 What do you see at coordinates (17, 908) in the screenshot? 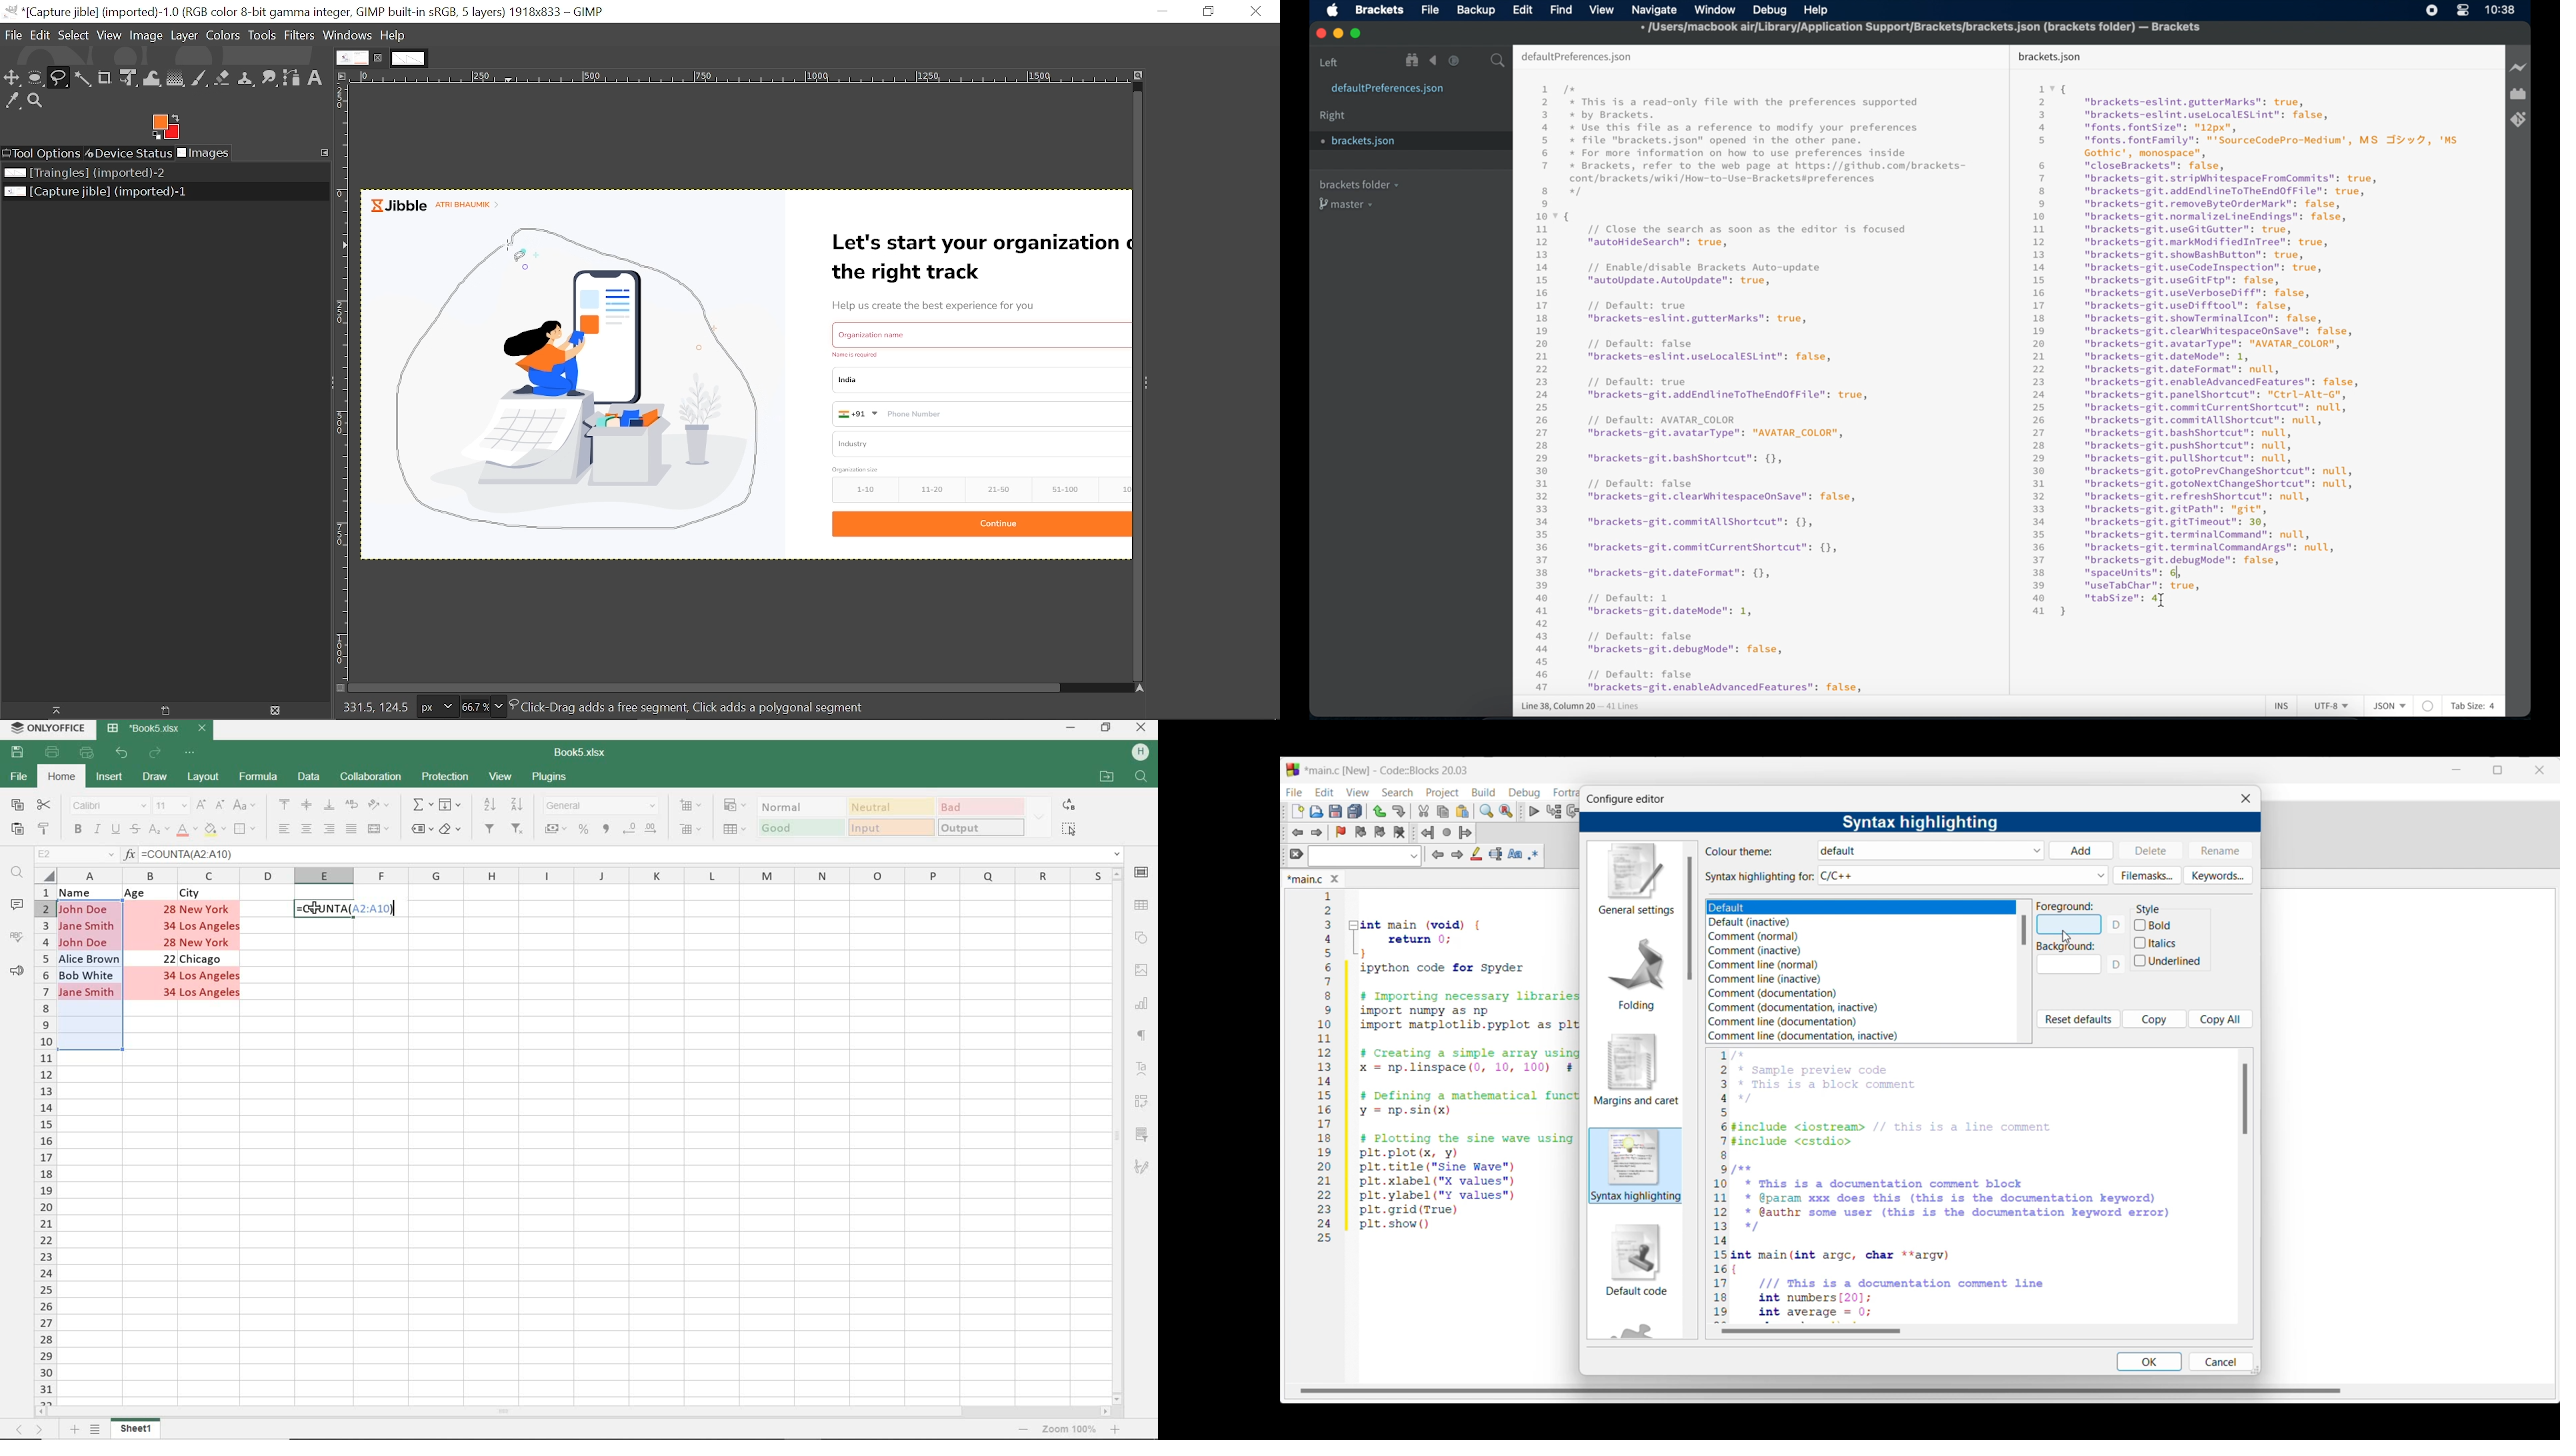
I see `COMMENTS` at bounding box center [17, 908].